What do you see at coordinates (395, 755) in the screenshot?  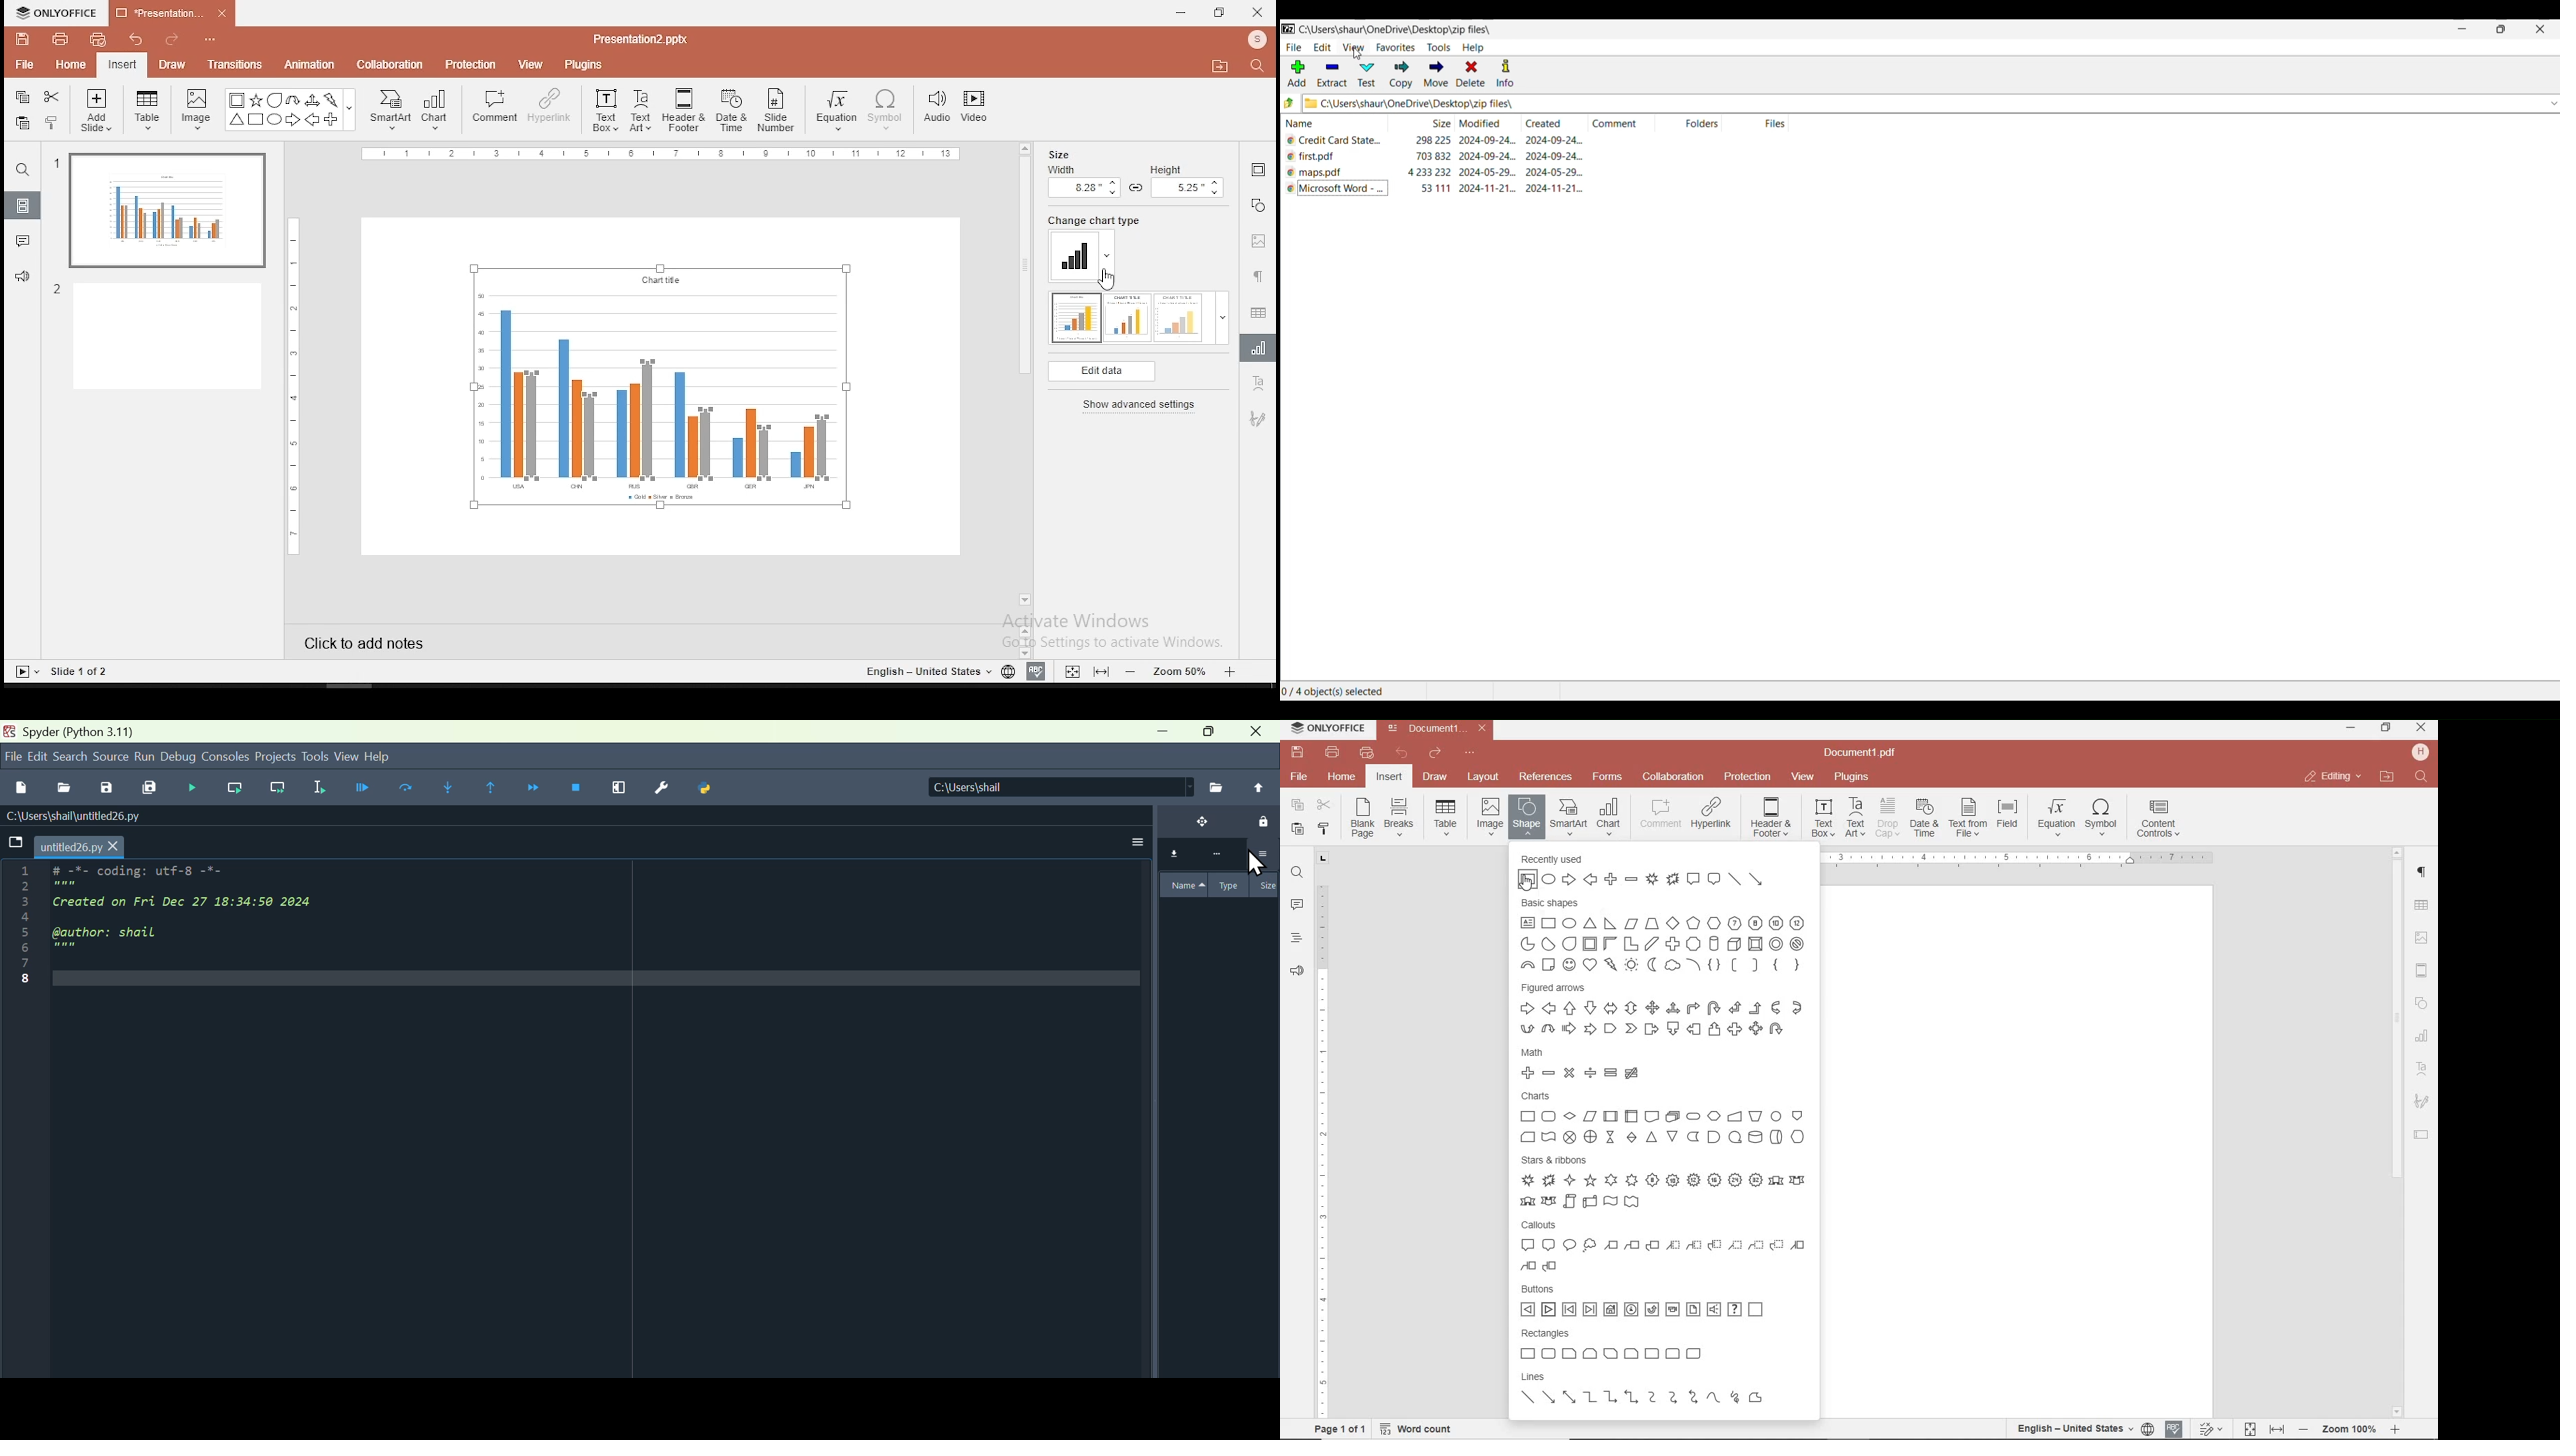 I see `help` at bounding box center [395, 755].